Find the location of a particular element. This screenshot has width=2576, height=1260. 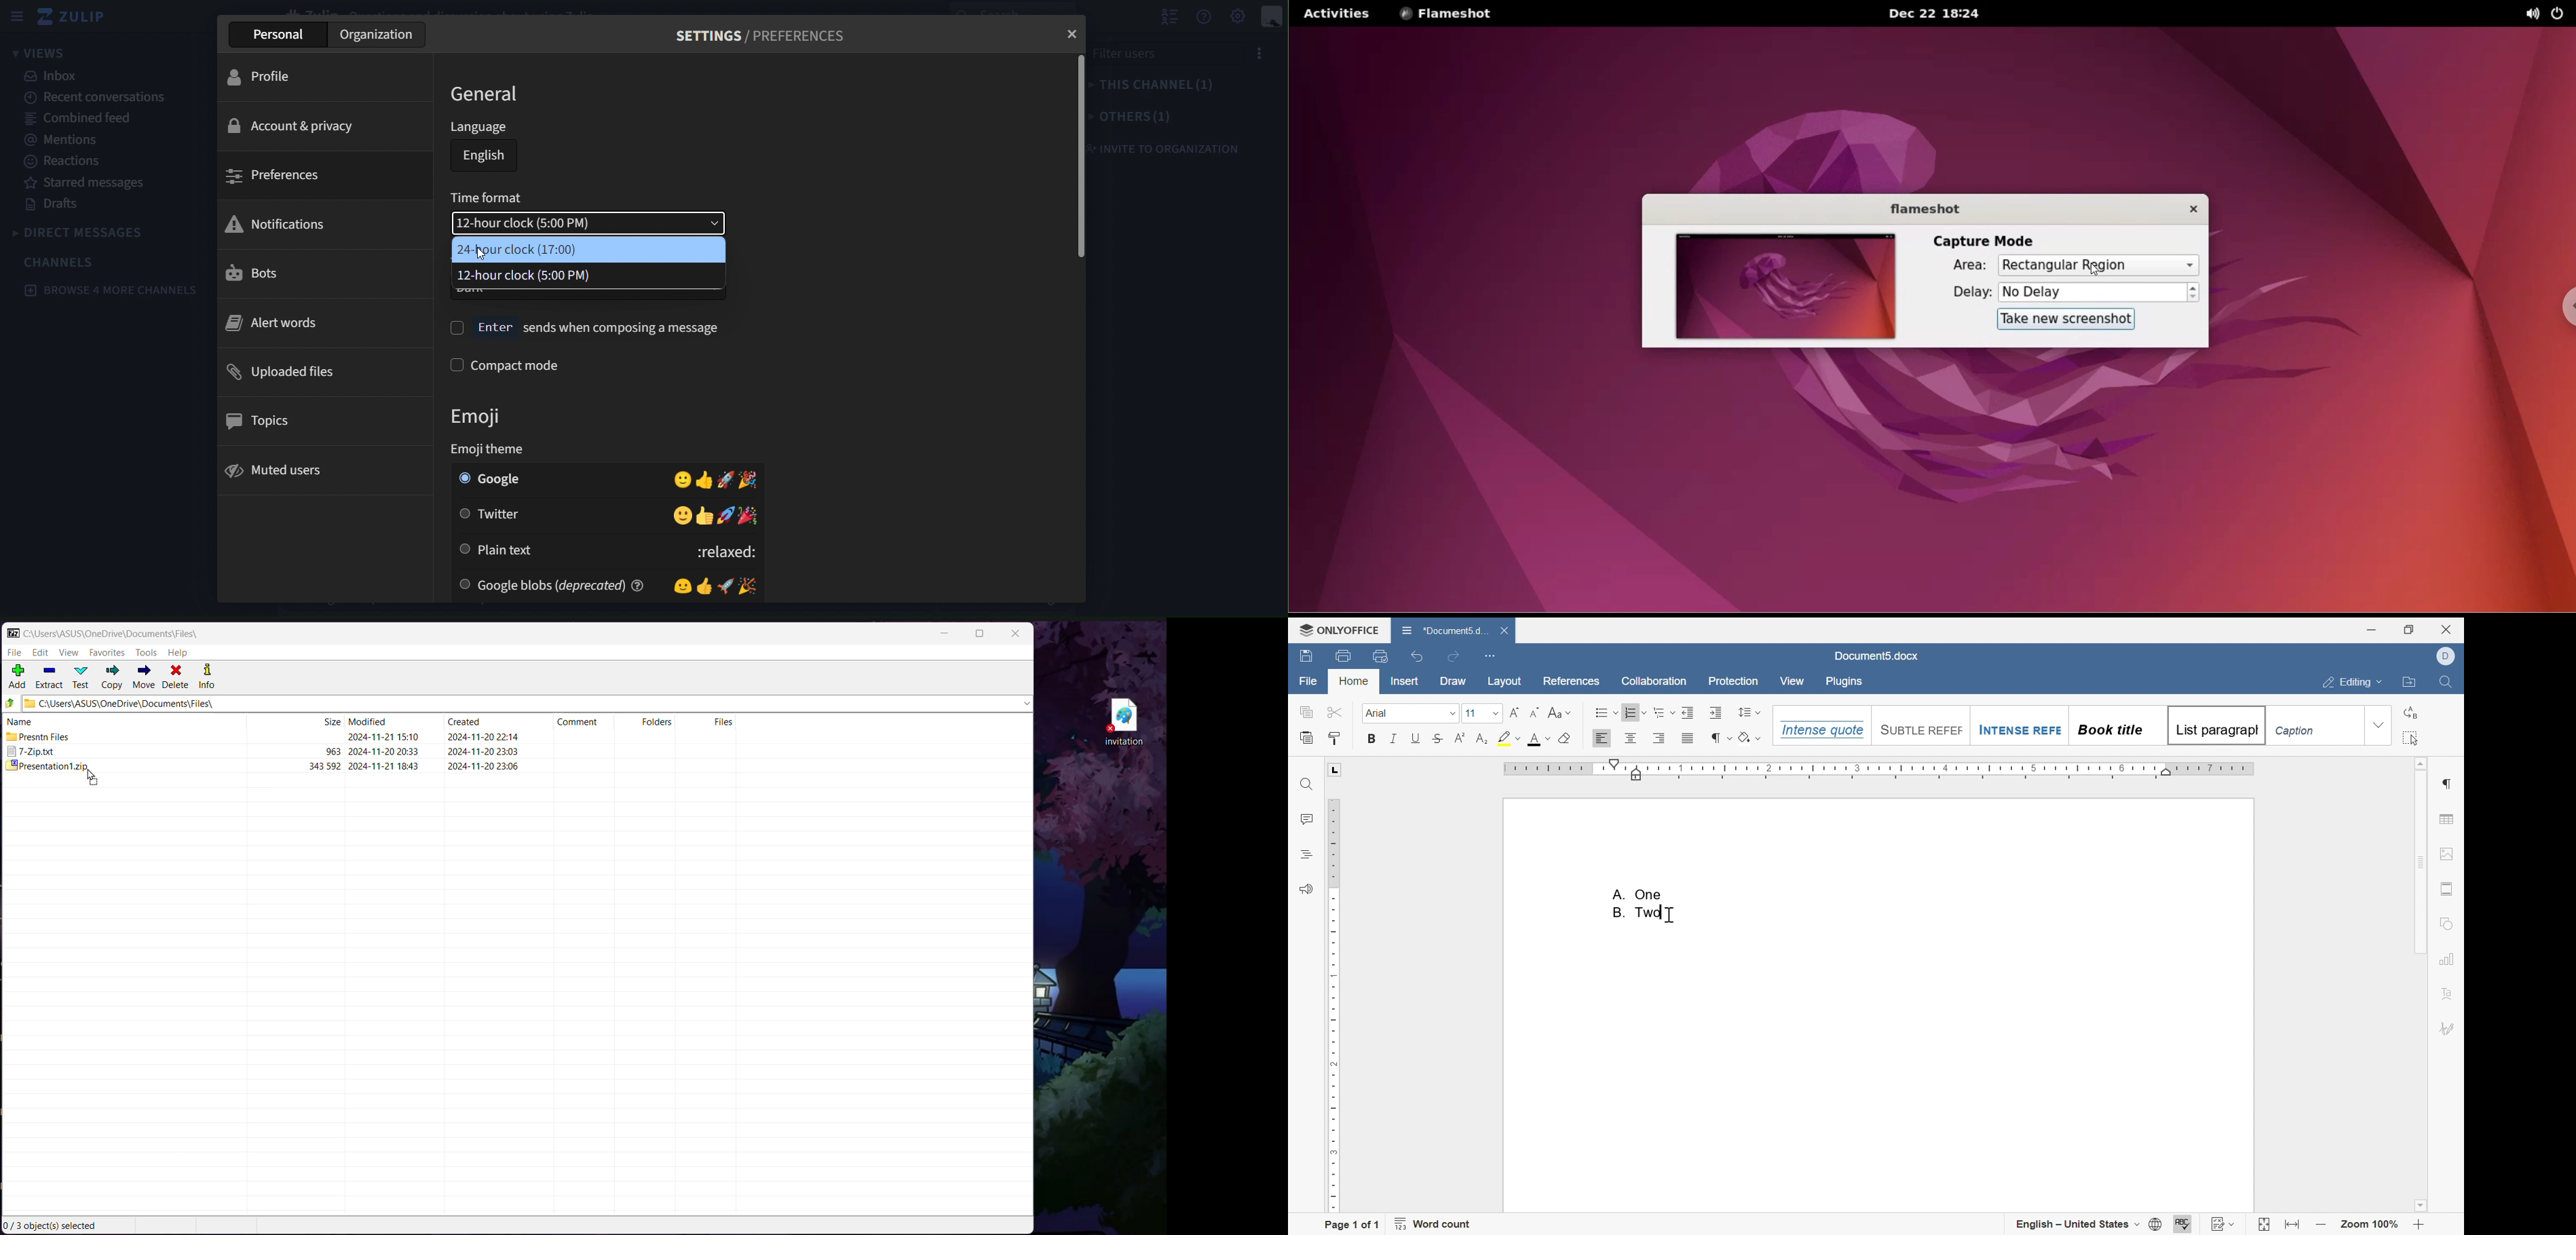

word count is located at coordinates (1434, 1223).